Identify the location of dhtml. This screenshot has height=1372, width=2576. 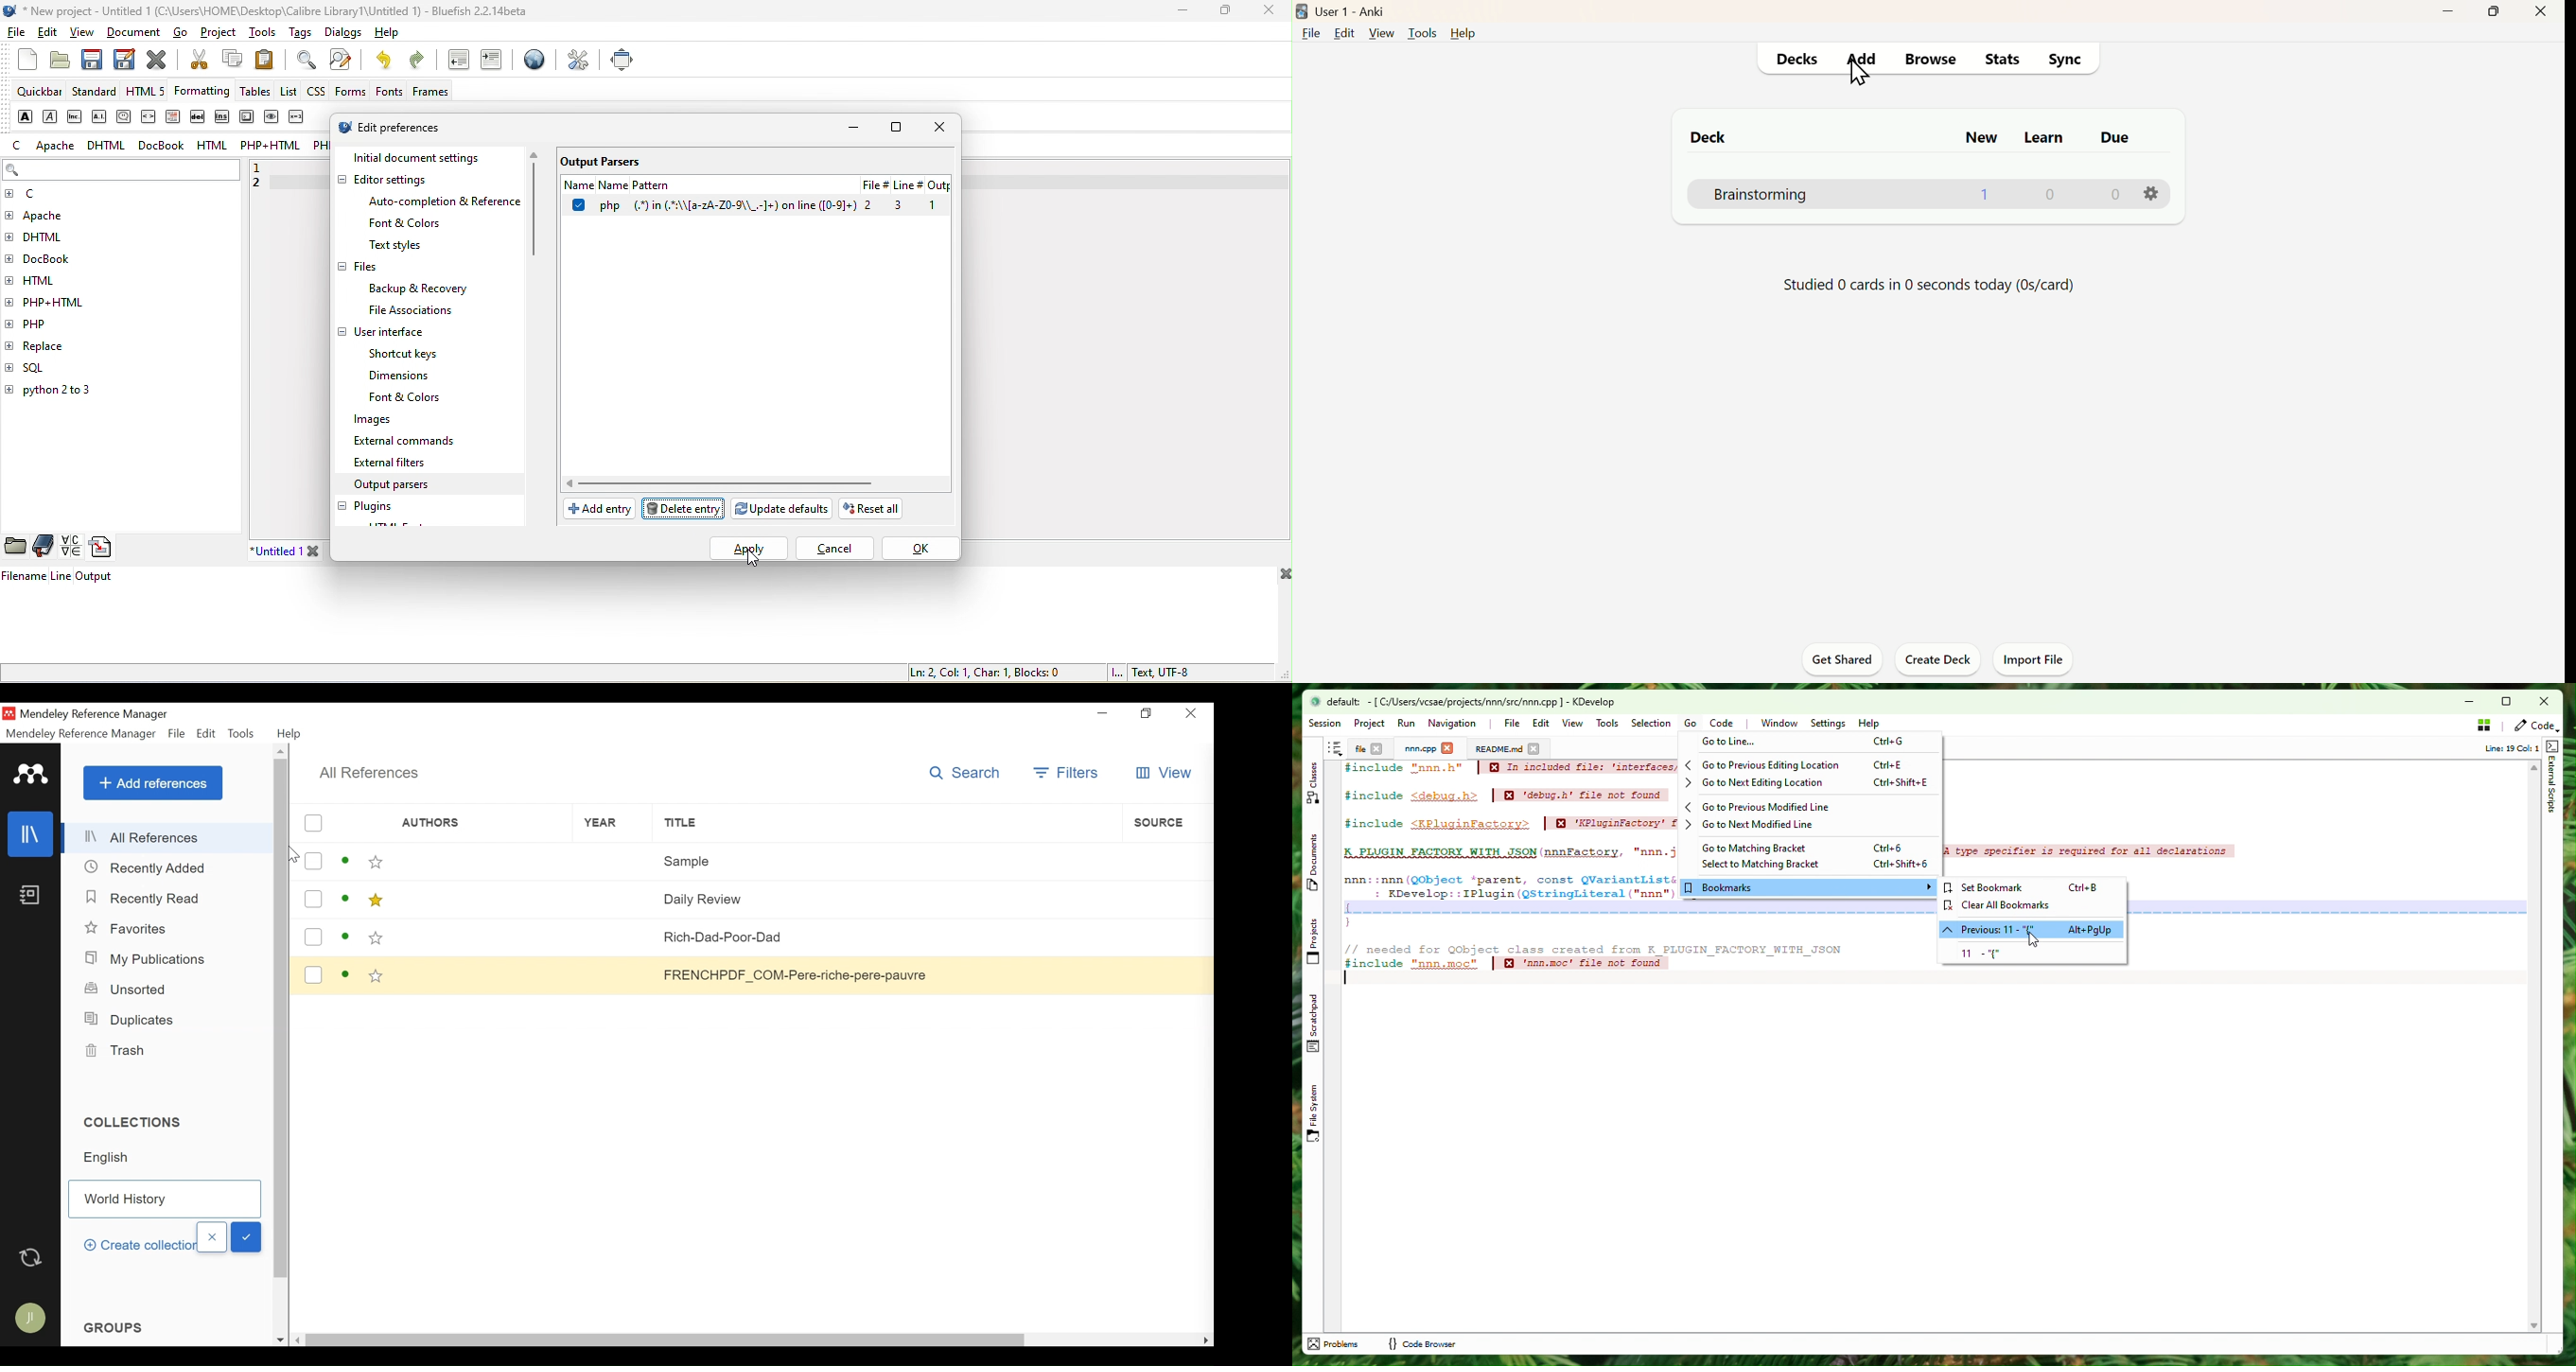
(109, 144).